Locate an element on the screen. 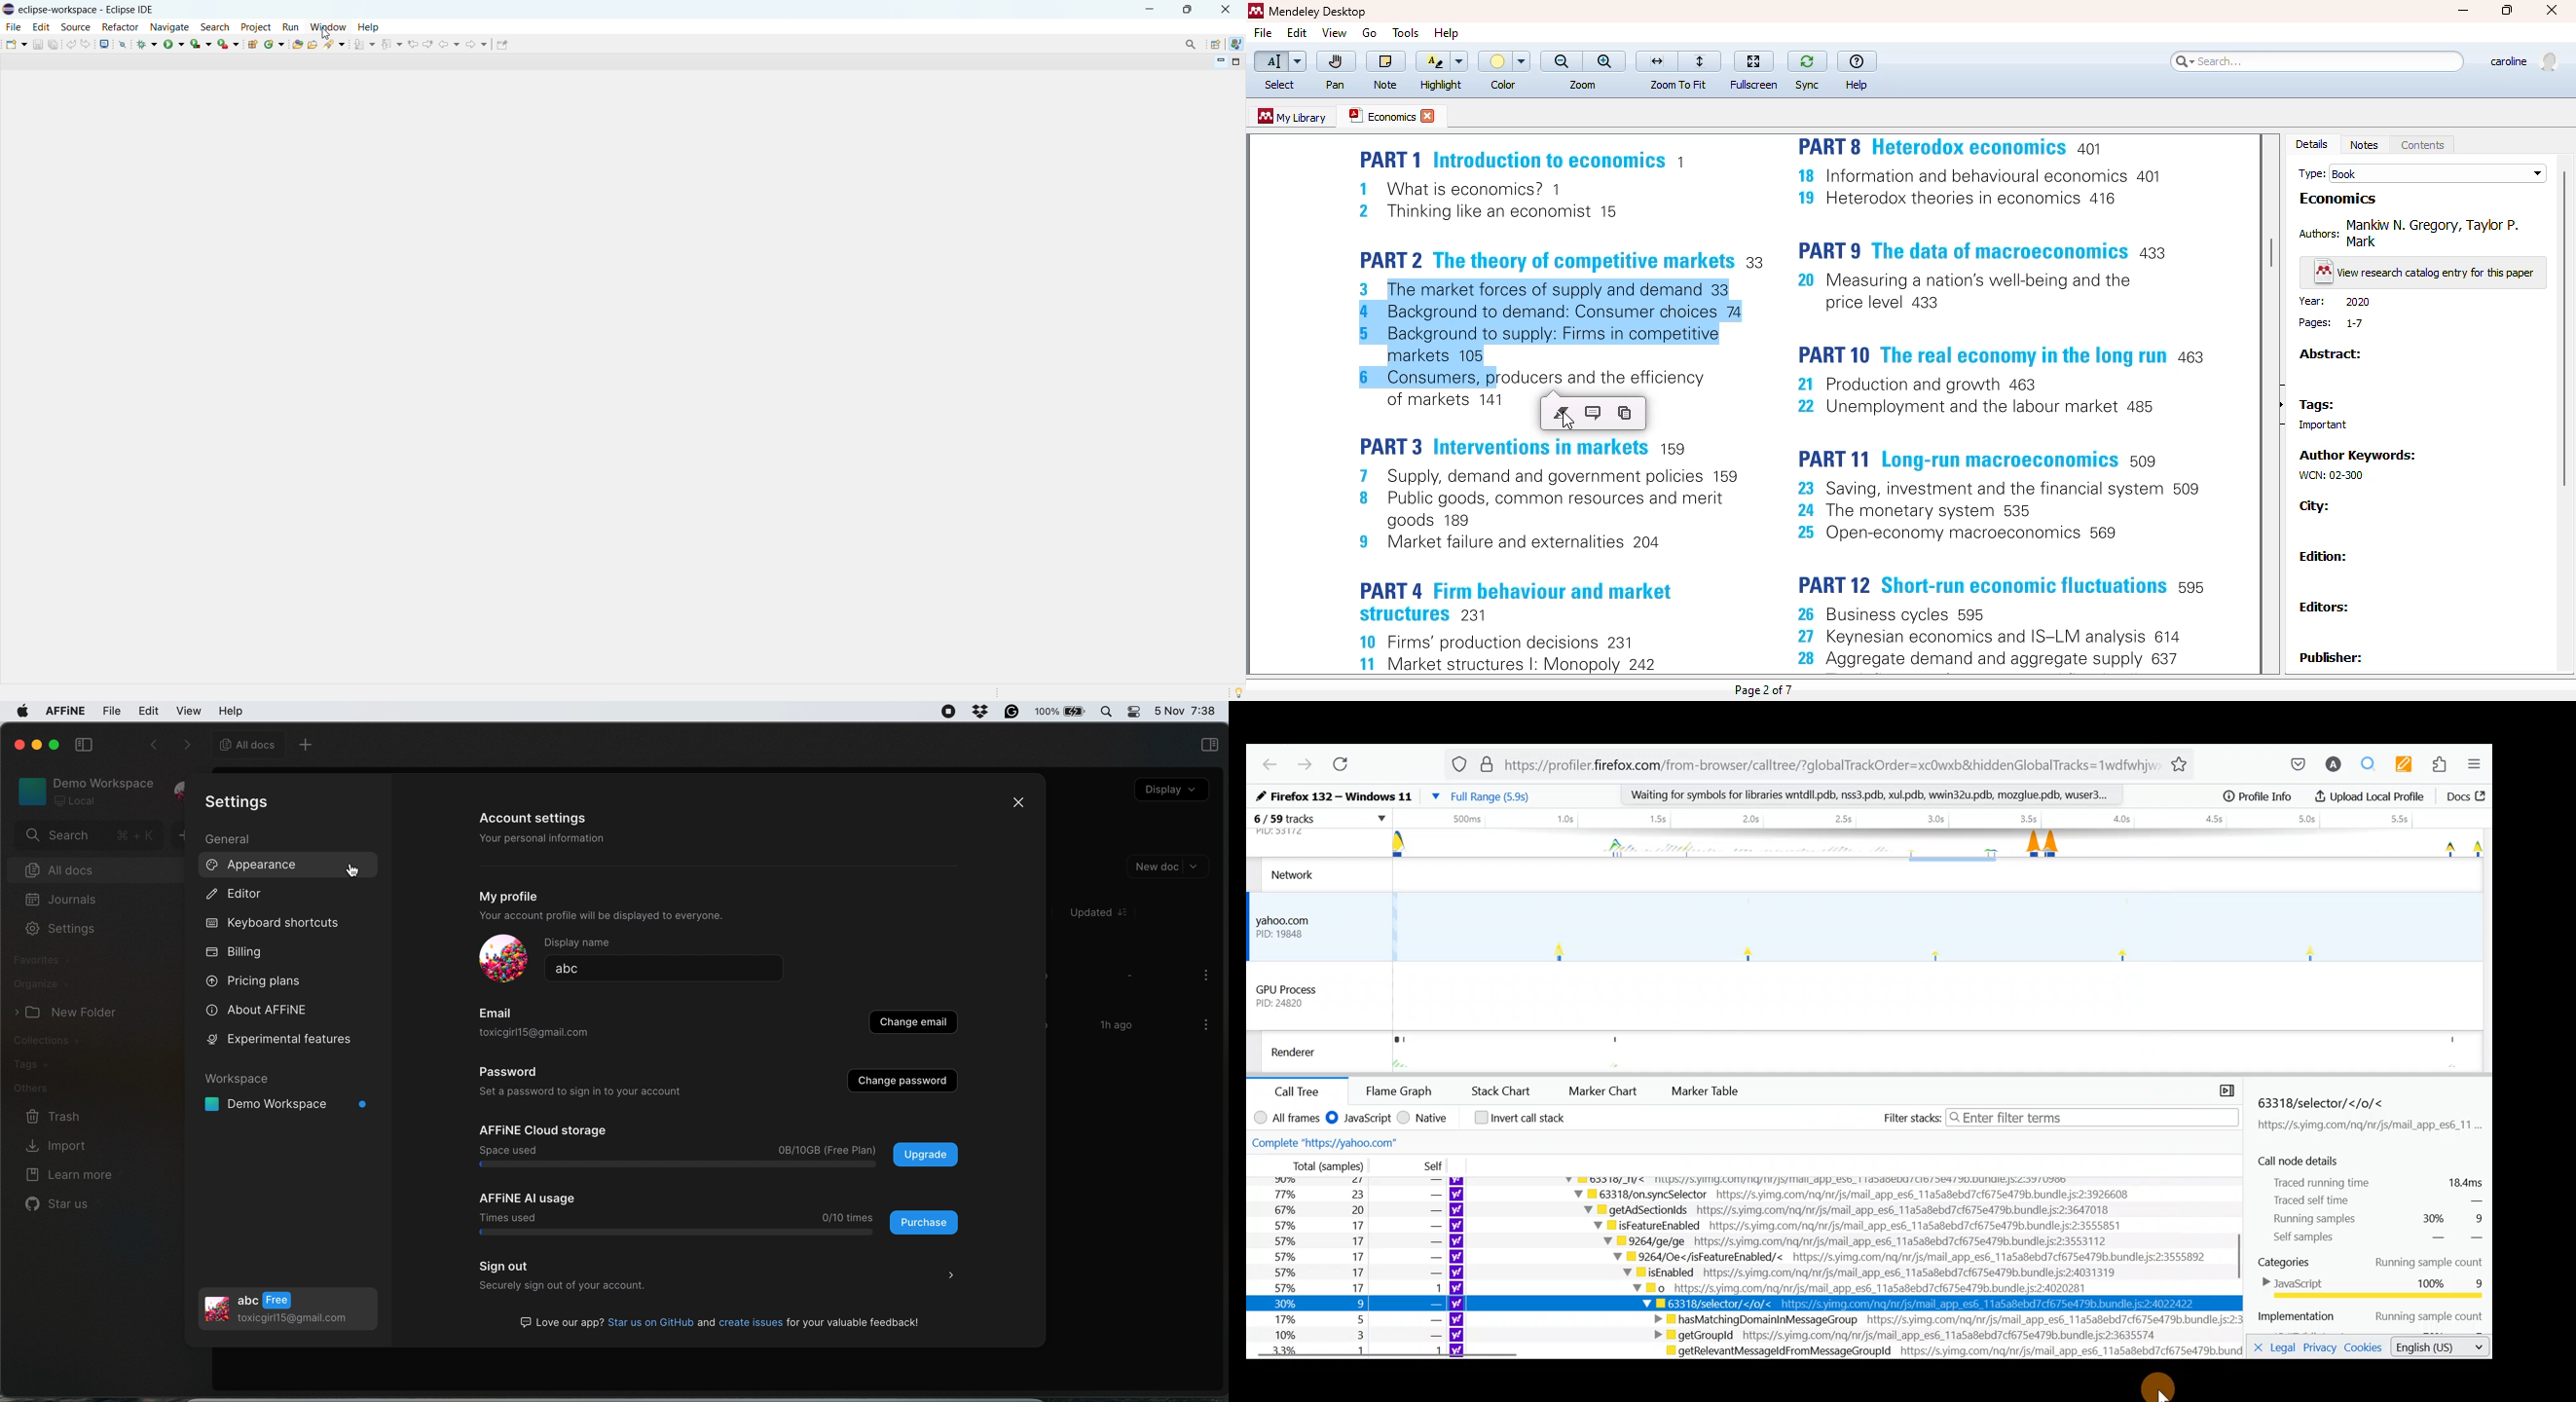 This screenshot has height=1428, width=2576. minimise is located at coordinates (36, 742).